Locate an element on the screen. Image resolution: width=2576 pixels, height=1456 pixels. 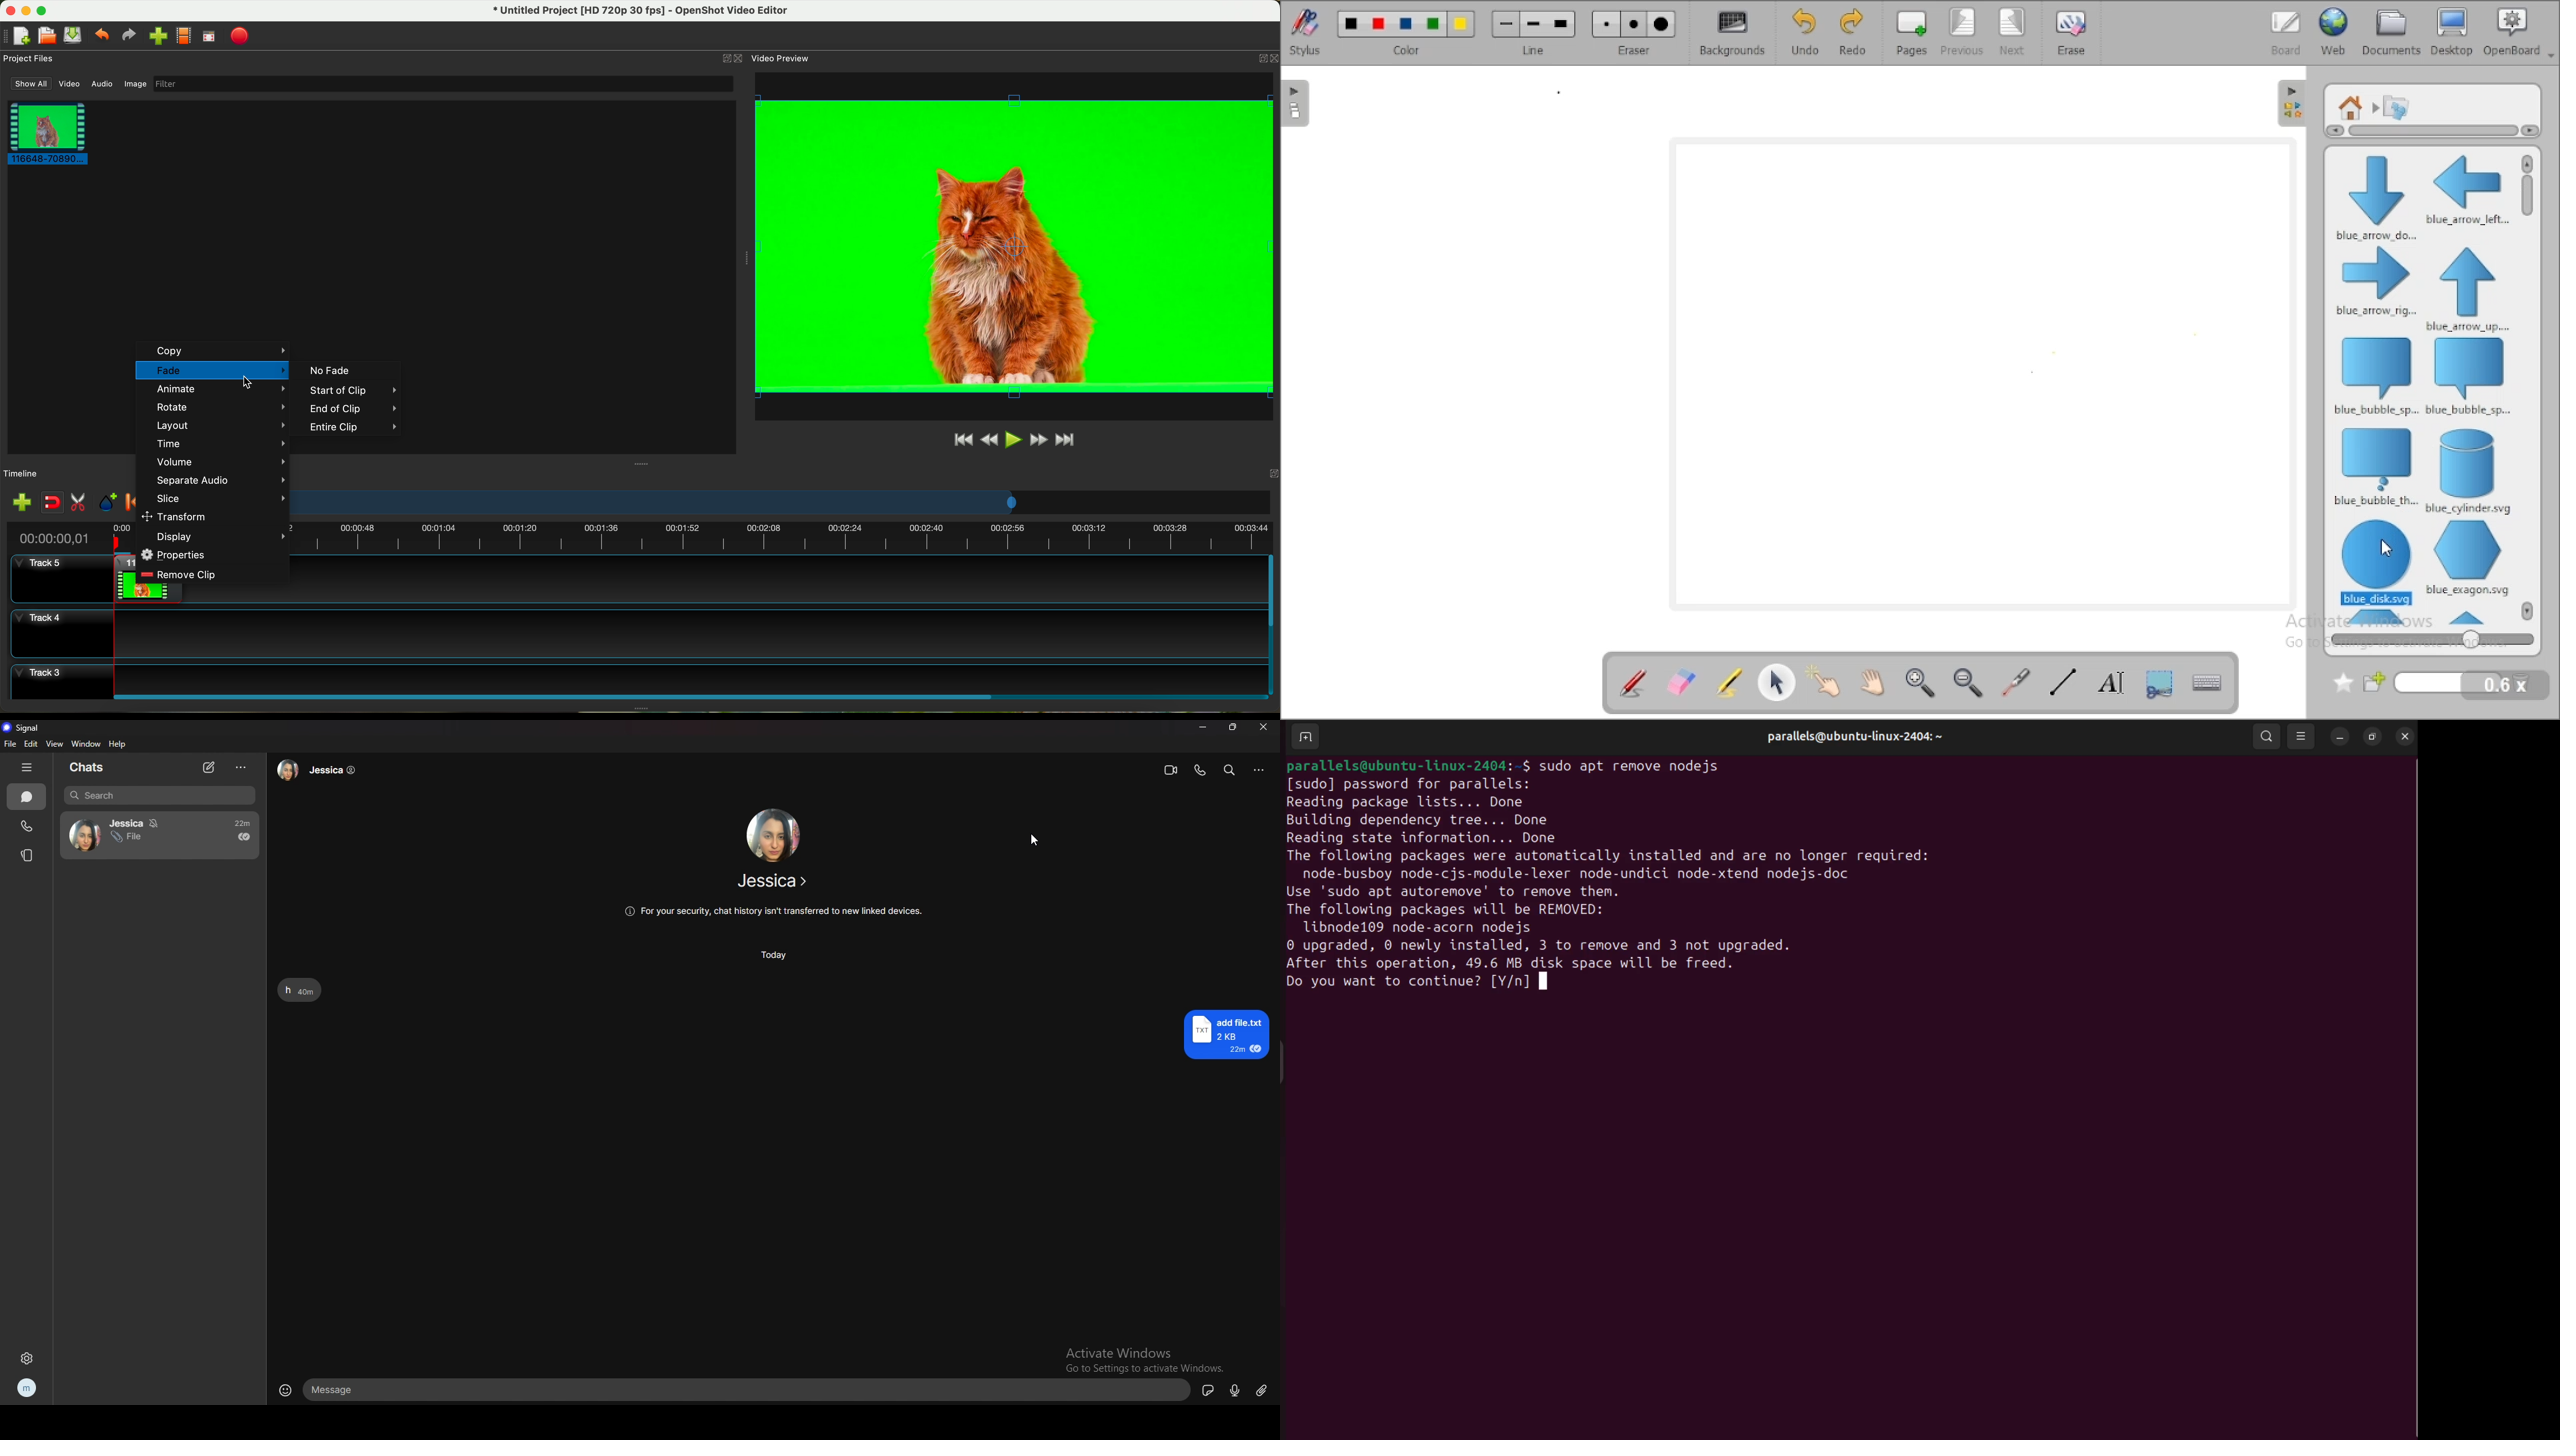
friend image is located at coordinates (772, 834).